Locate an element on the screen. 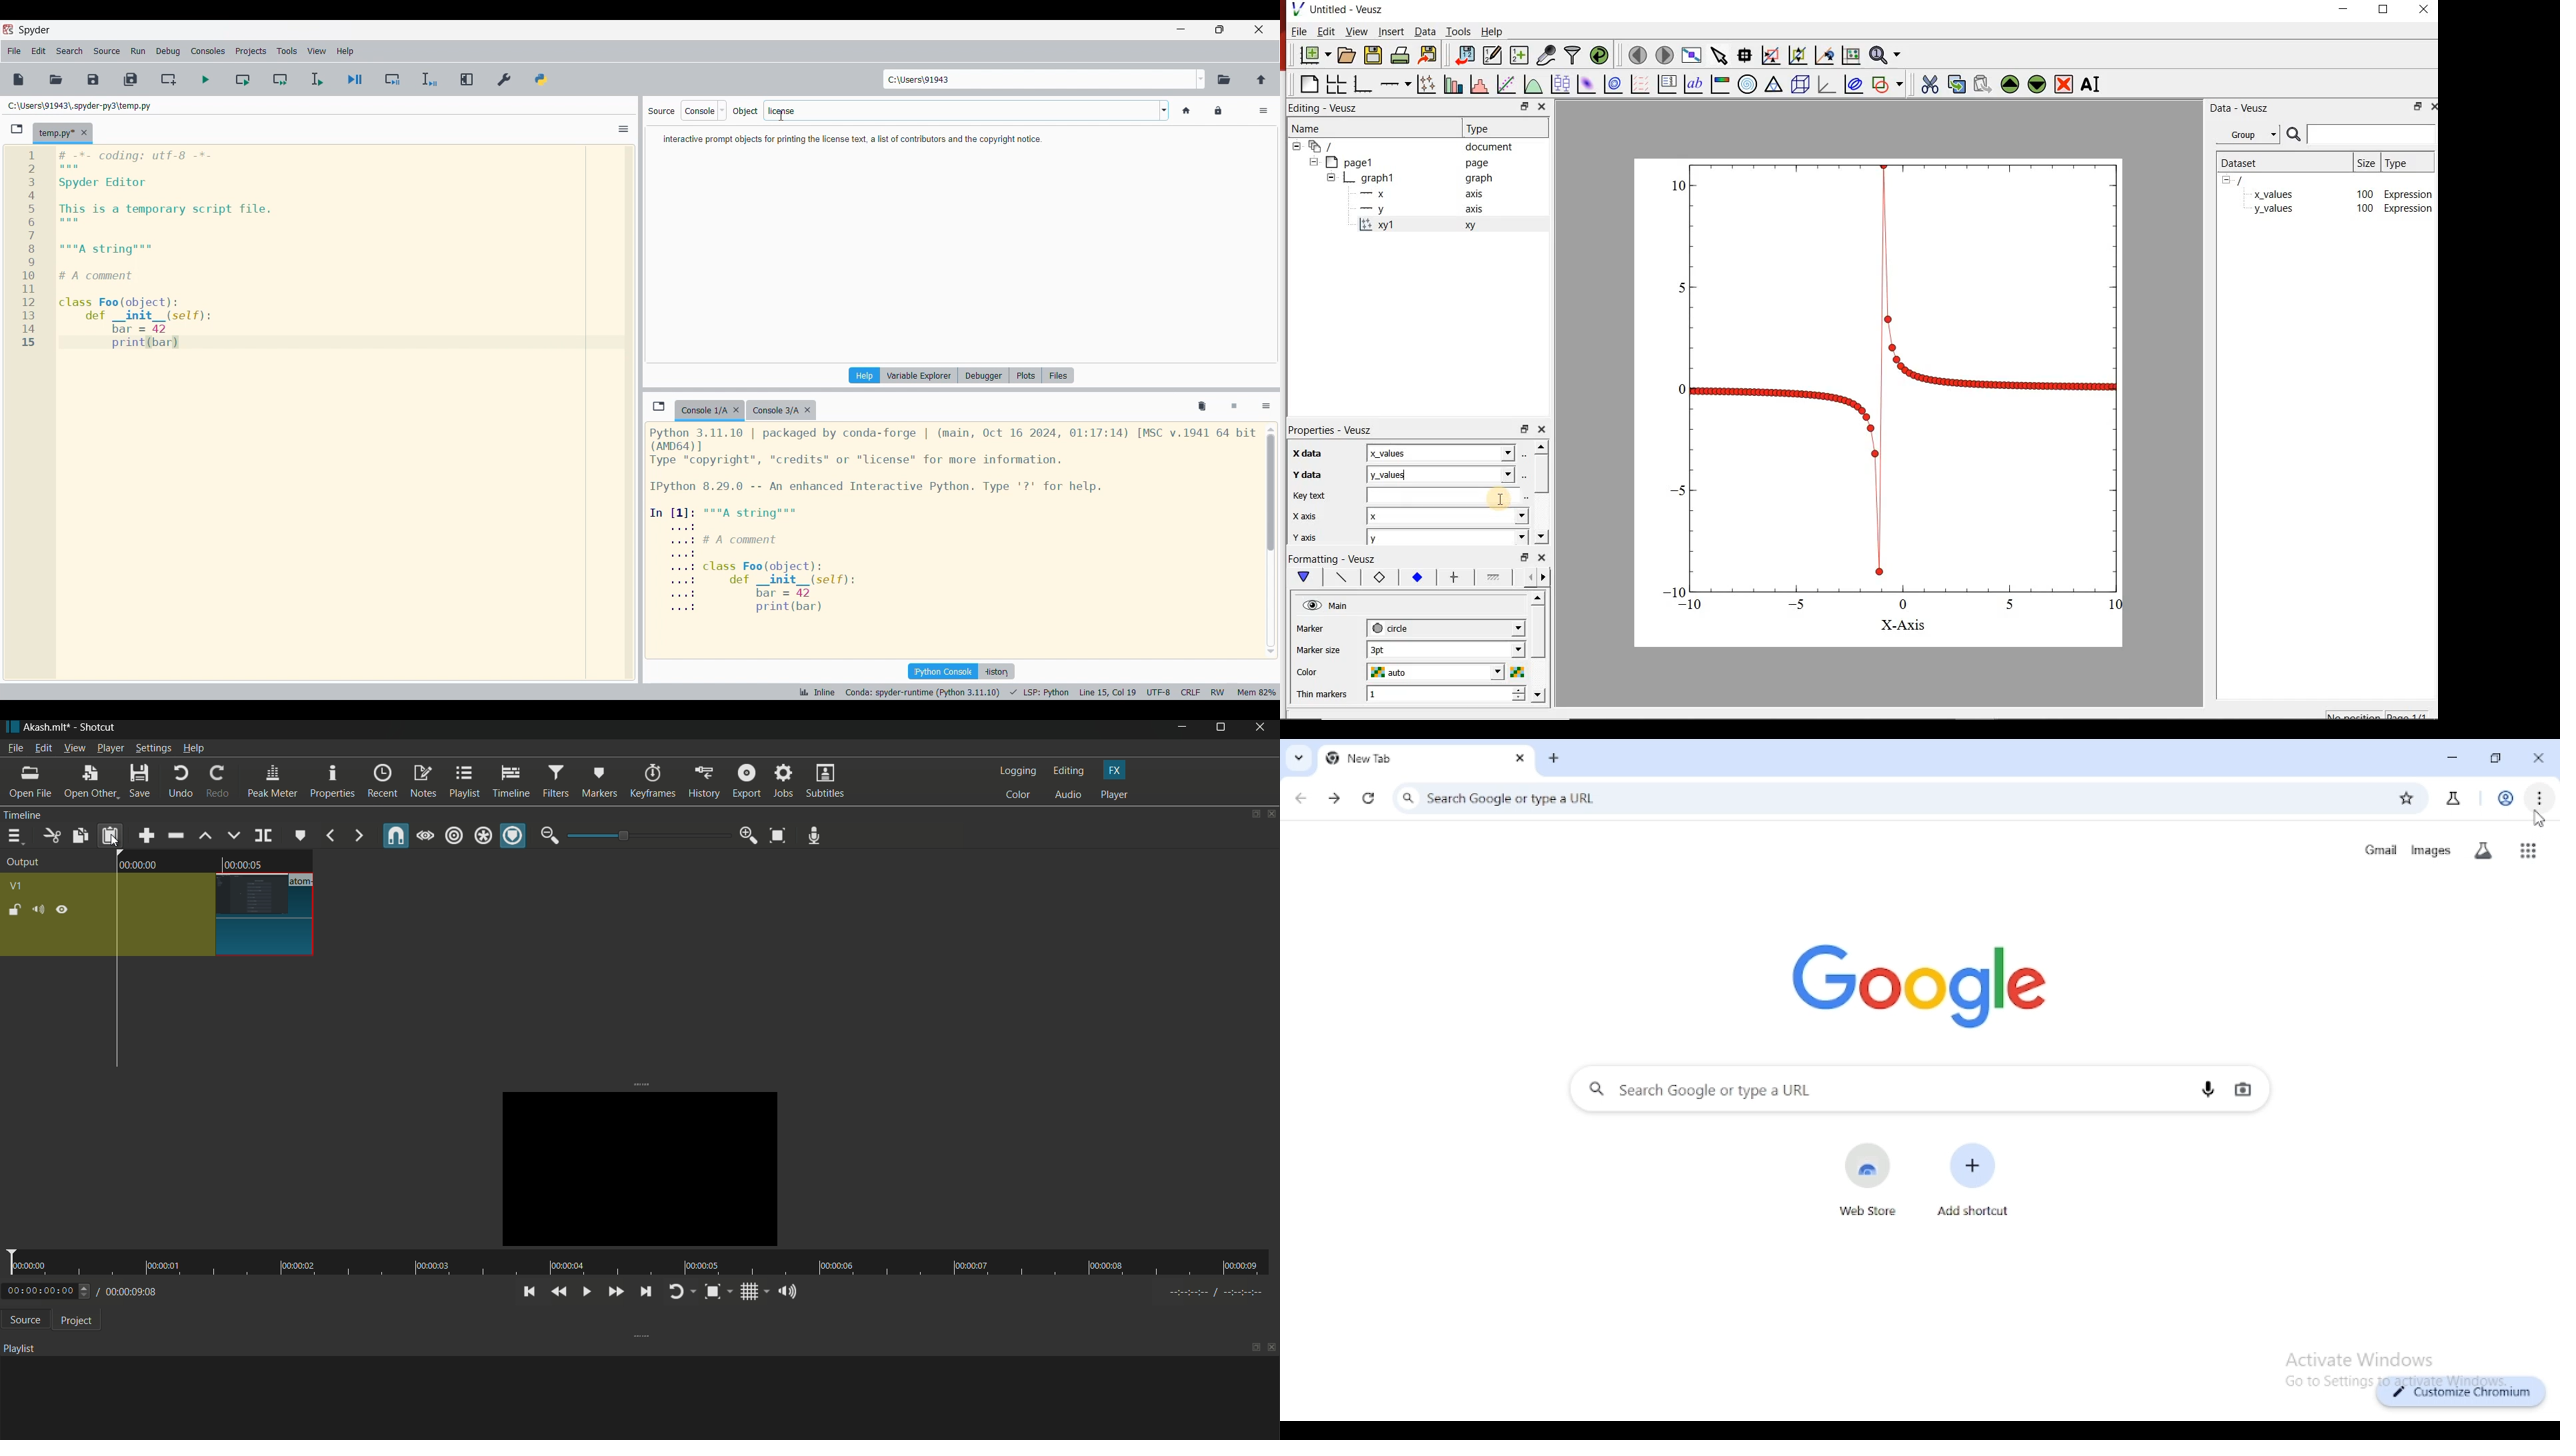  copy is located at coordinates (79, 835).